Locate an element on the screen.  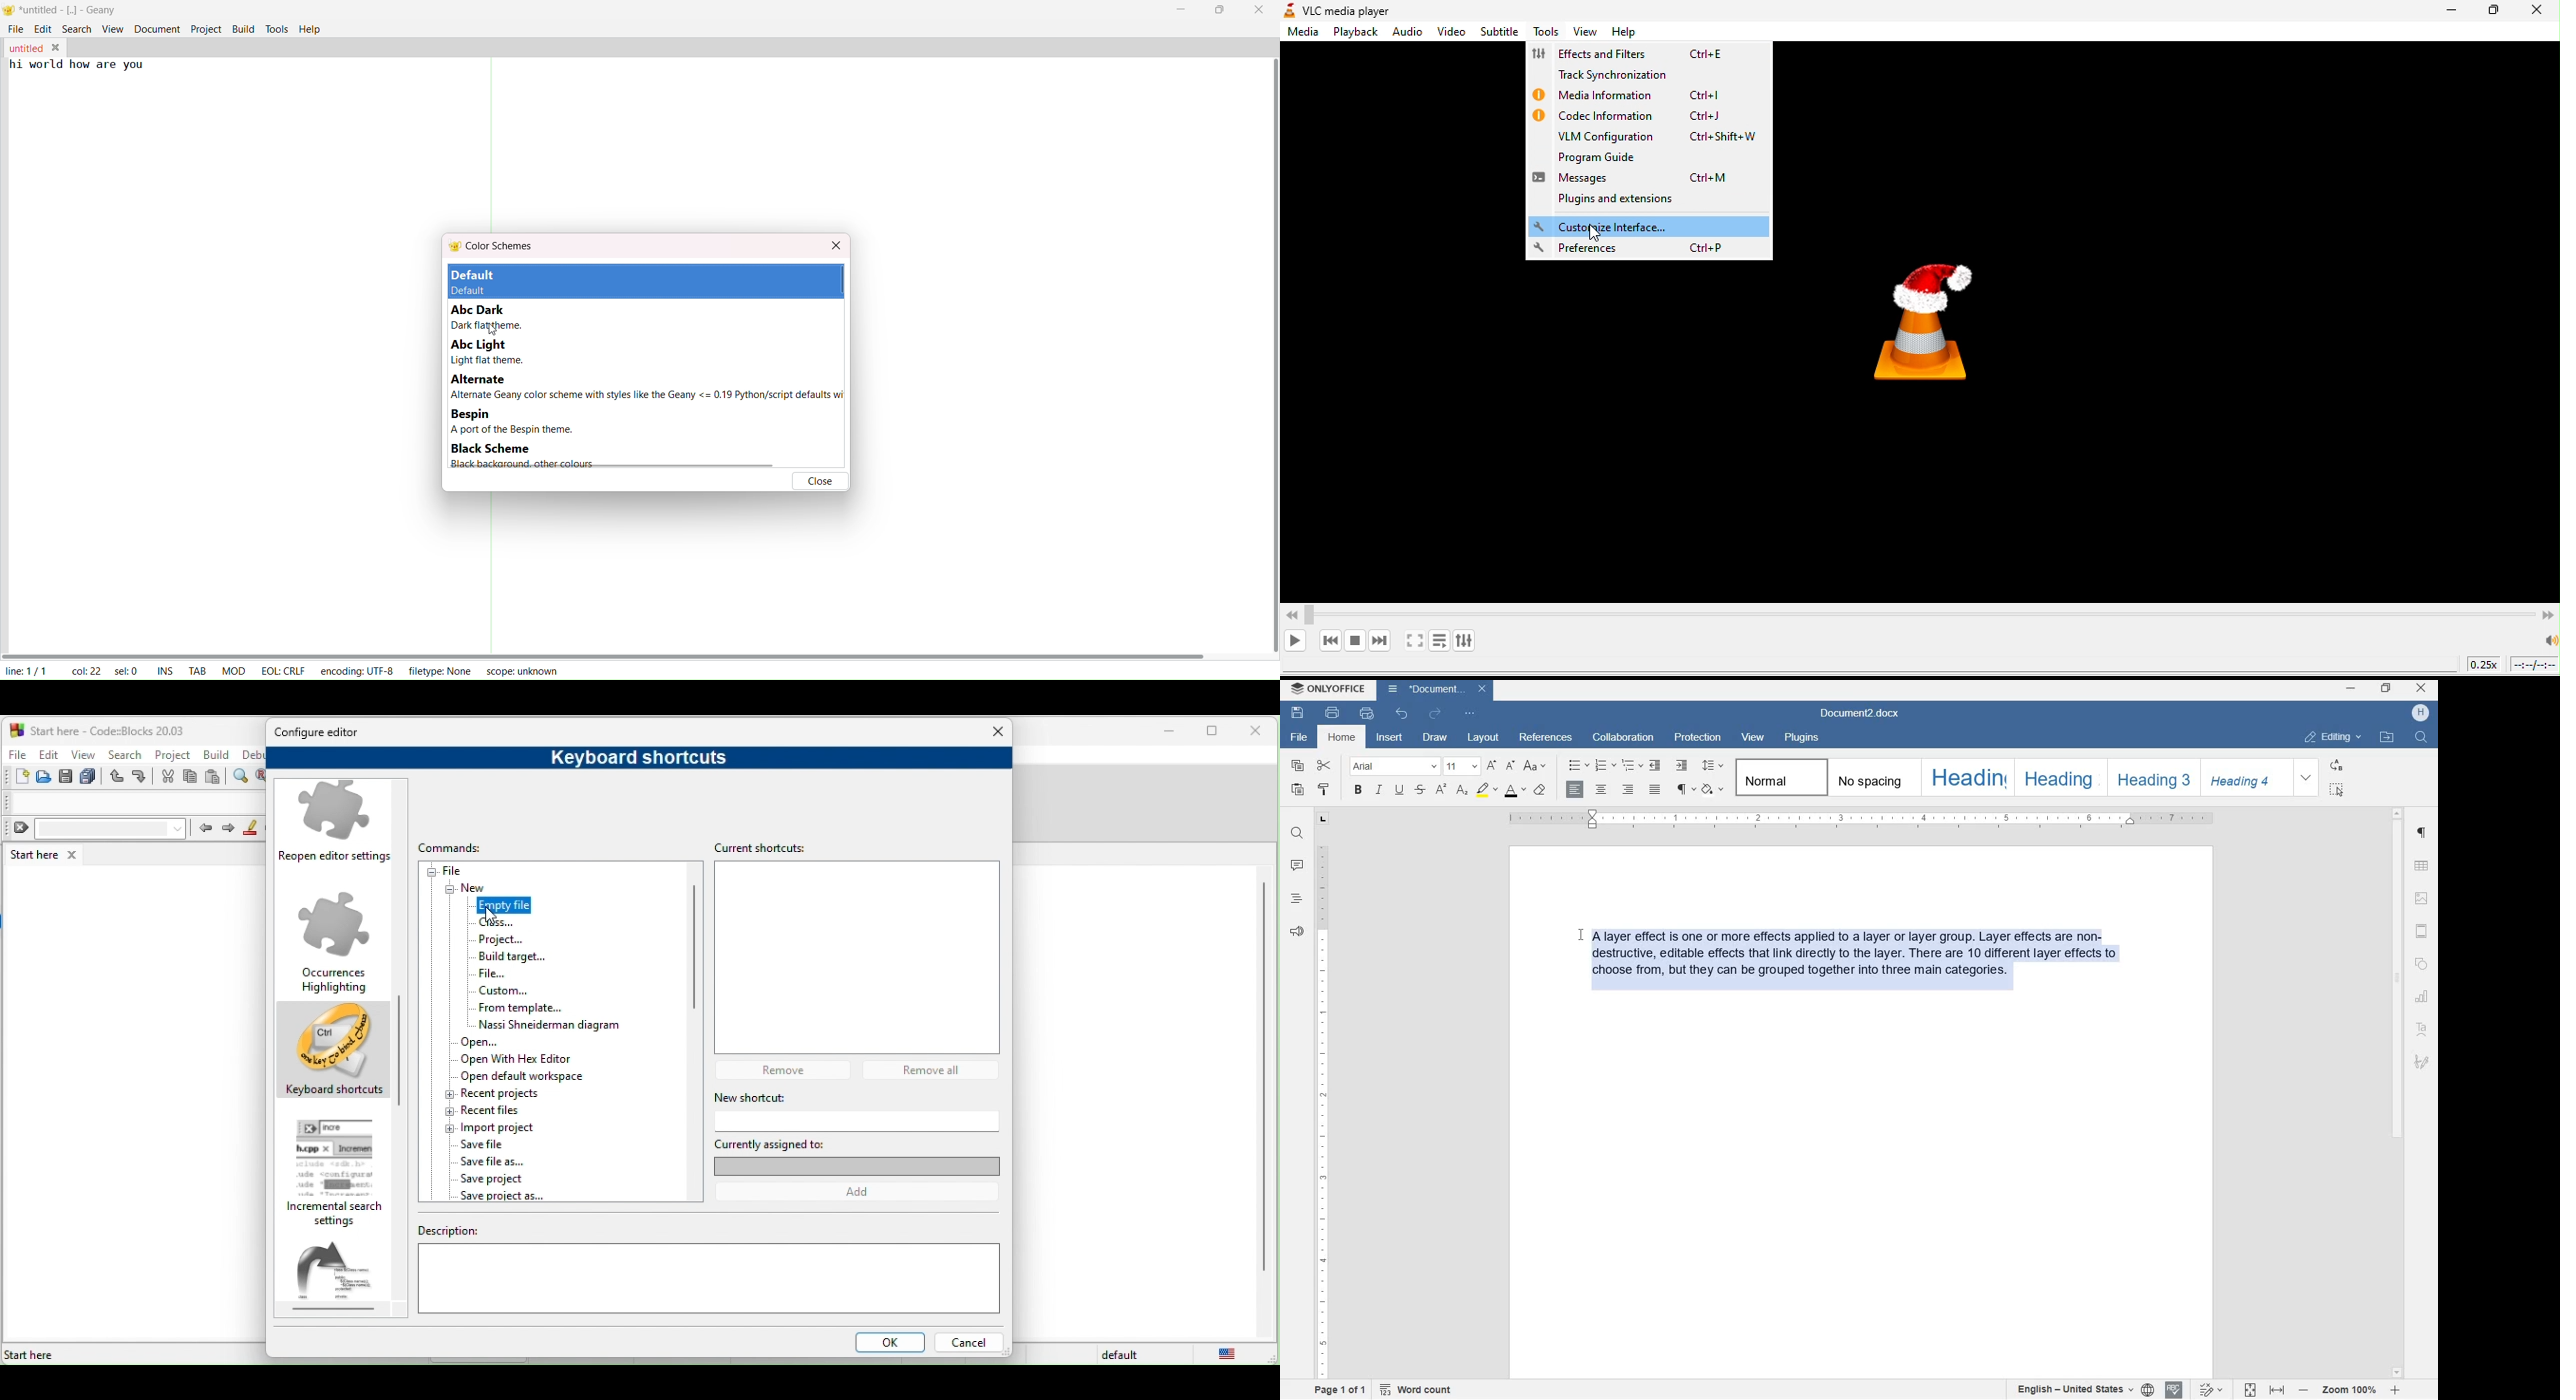
comment is located at coordinates (1298, 865).